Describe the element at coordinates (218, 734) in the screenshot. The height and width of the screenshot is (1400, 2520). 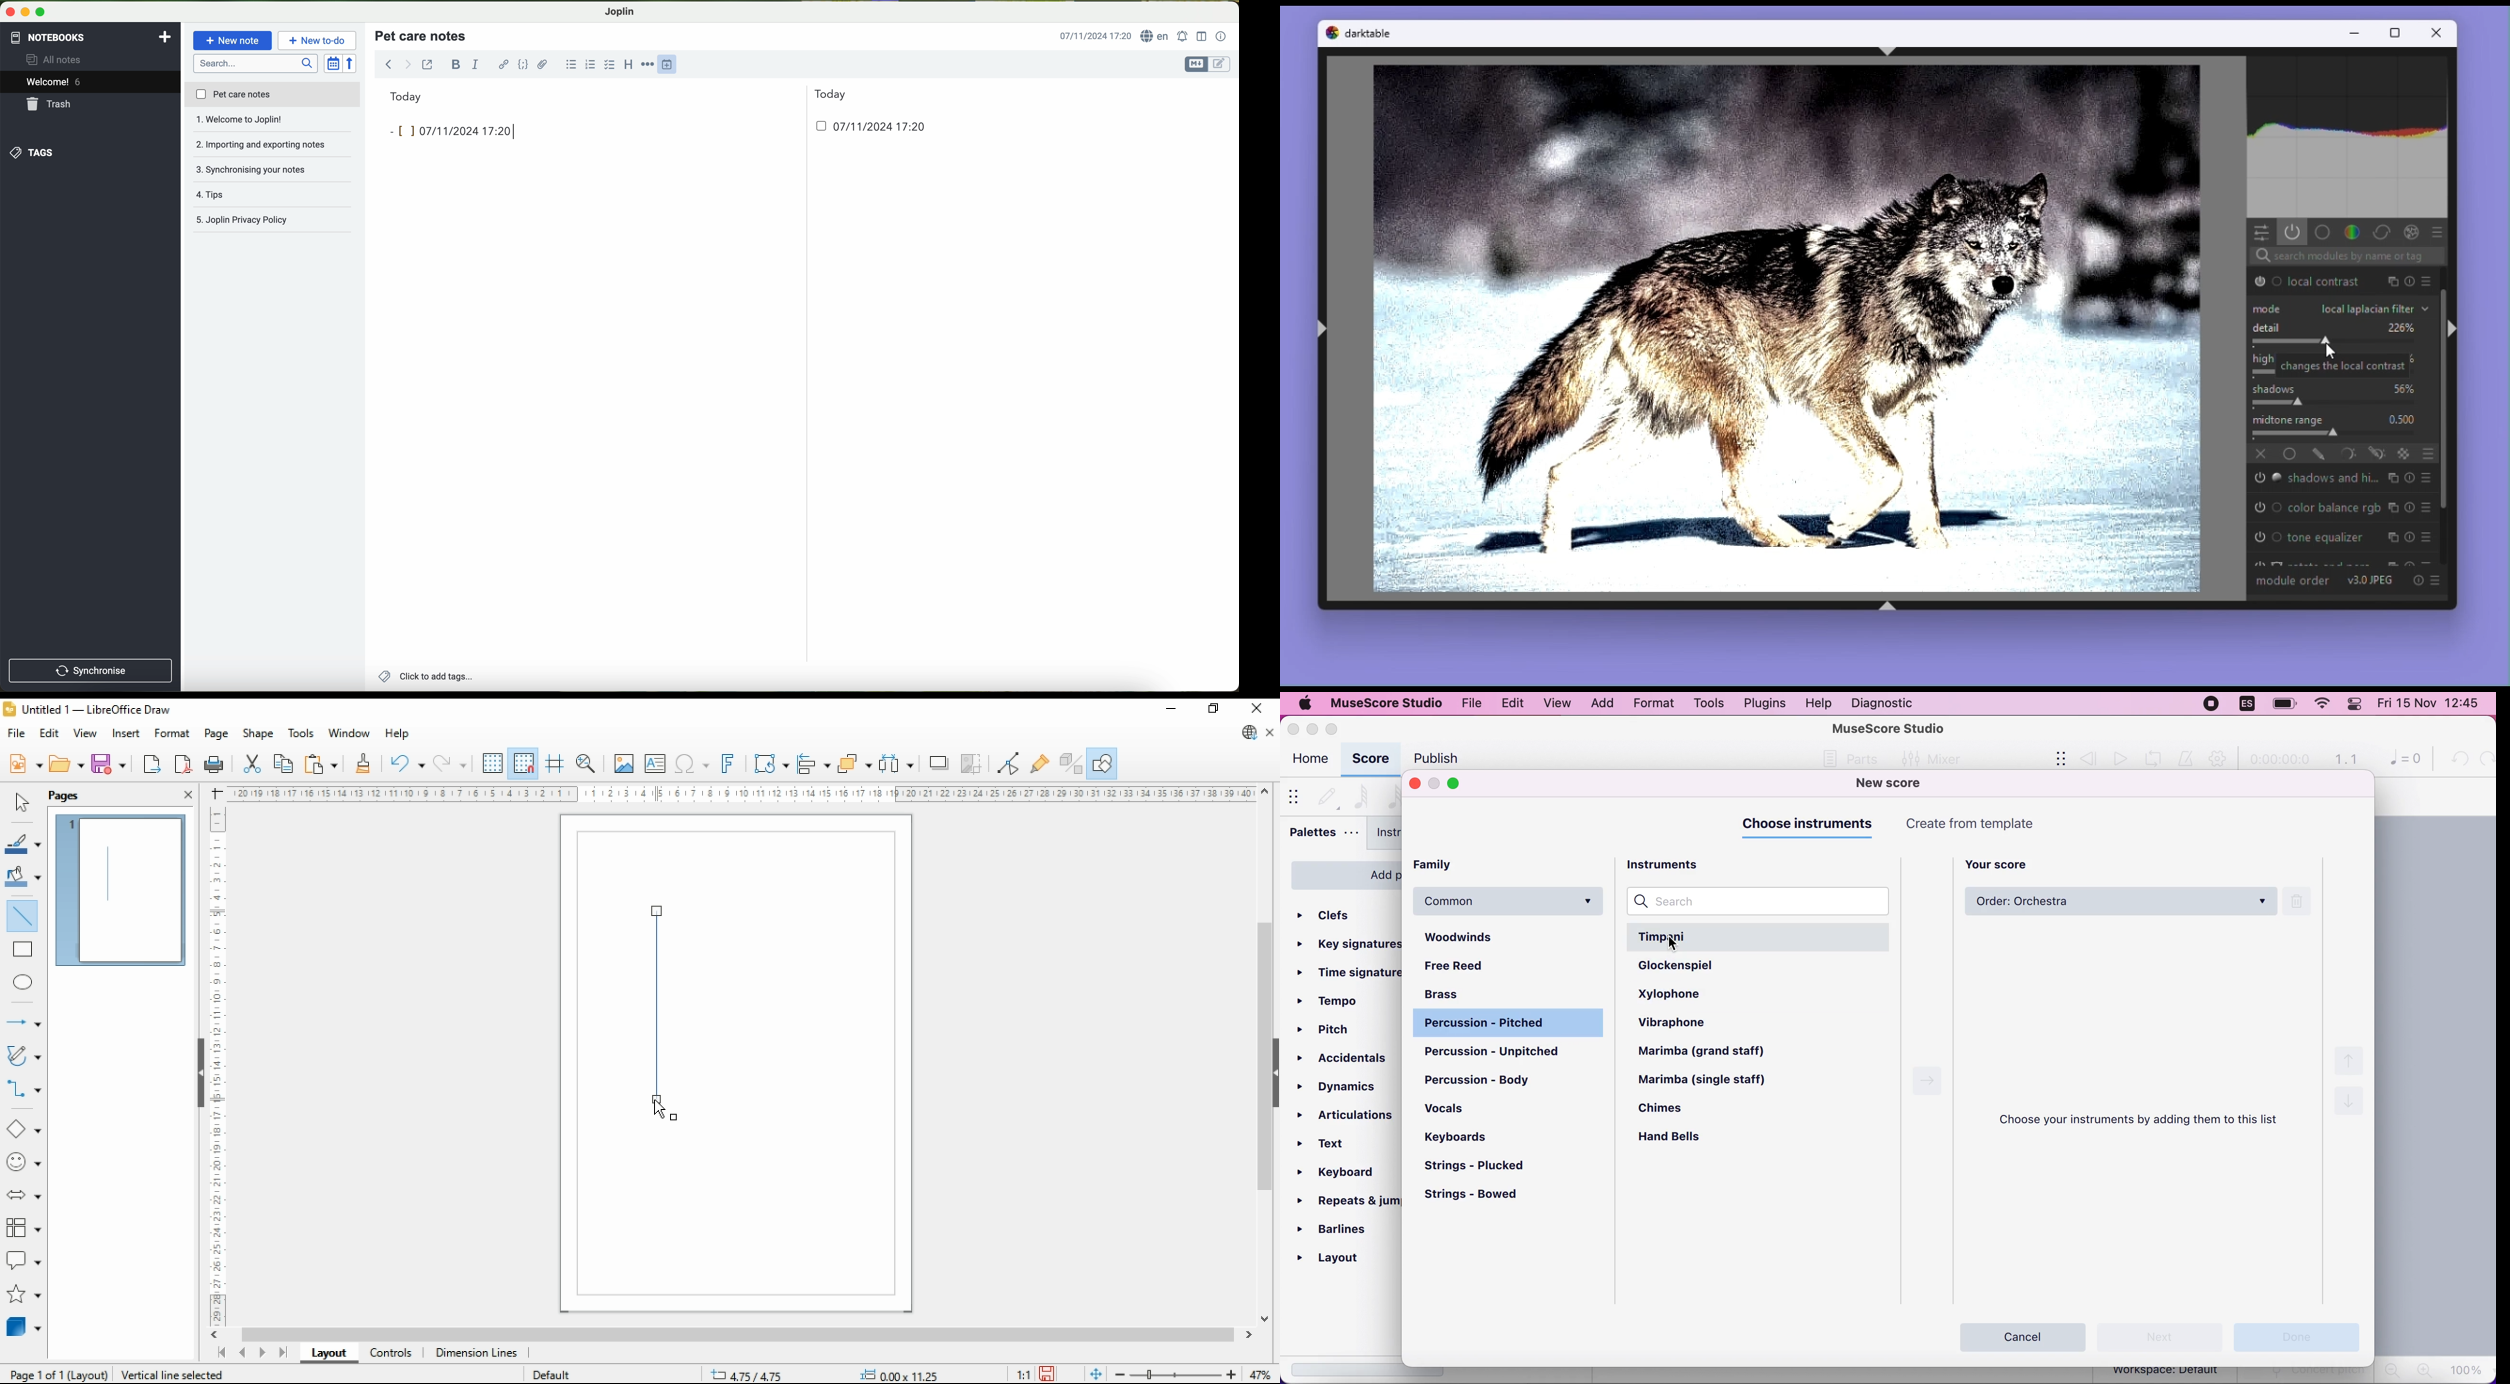
I see `page` at that location.